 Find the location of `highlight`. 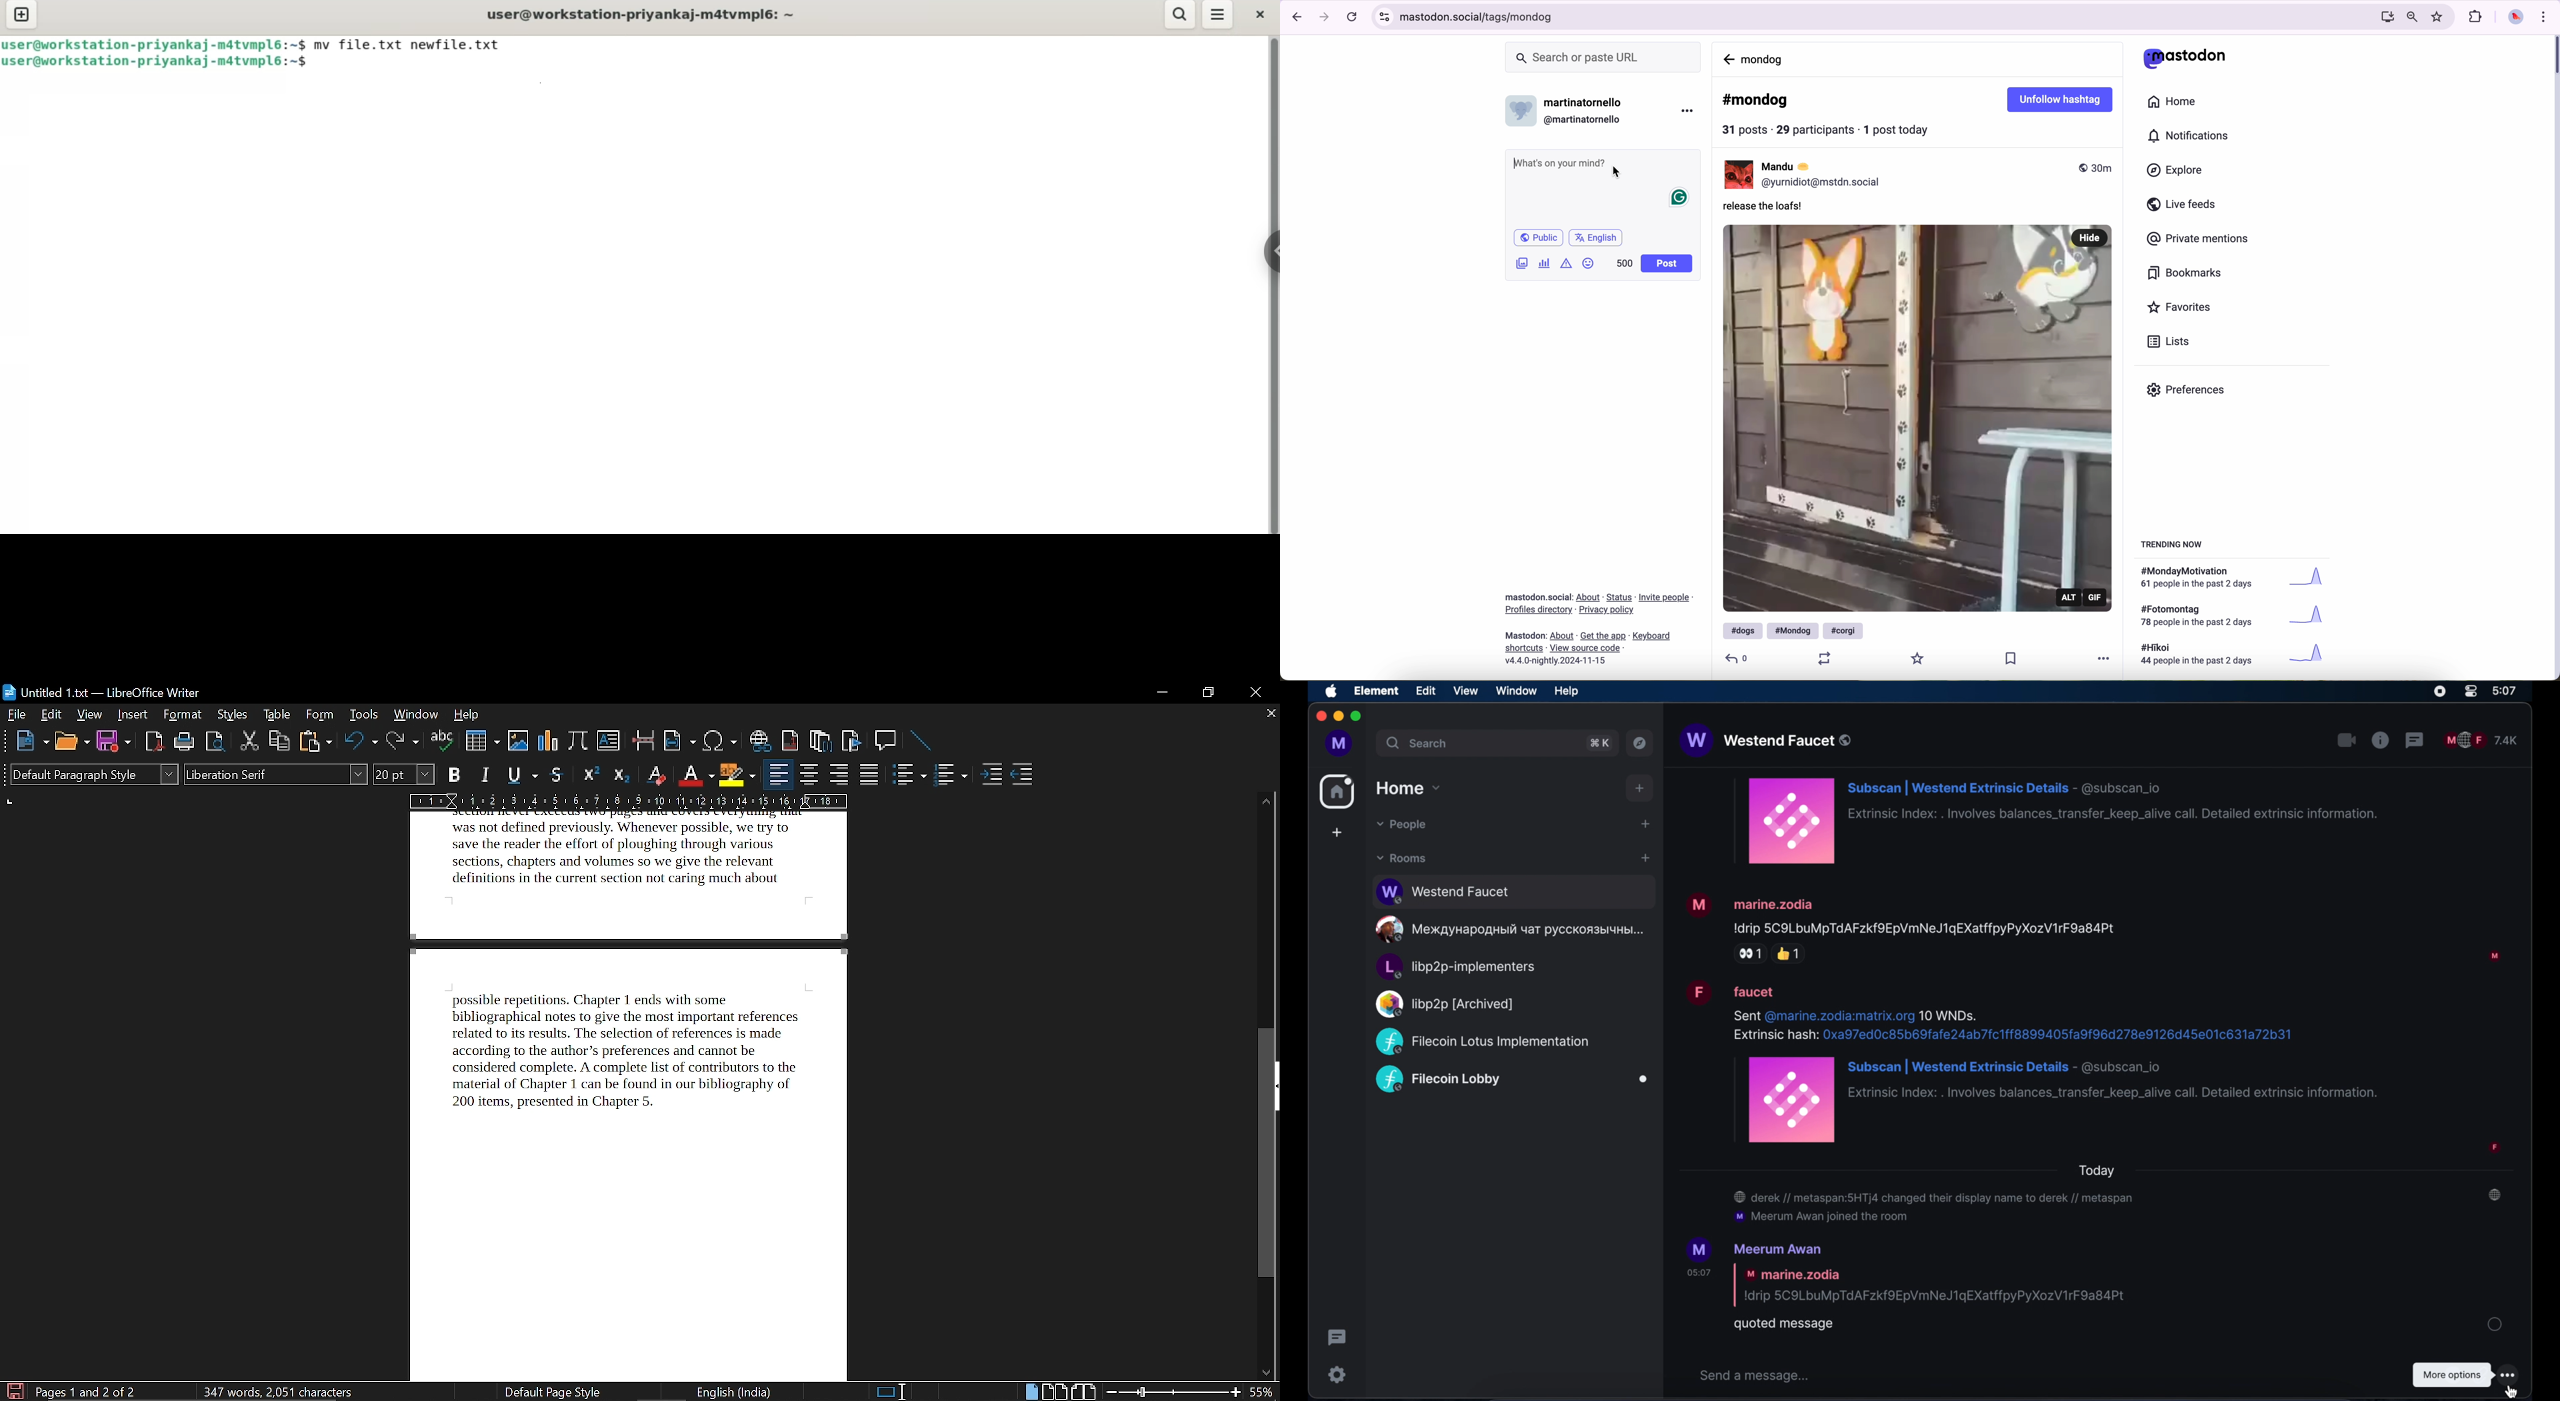

highlight is located at coordinates (737, 774).